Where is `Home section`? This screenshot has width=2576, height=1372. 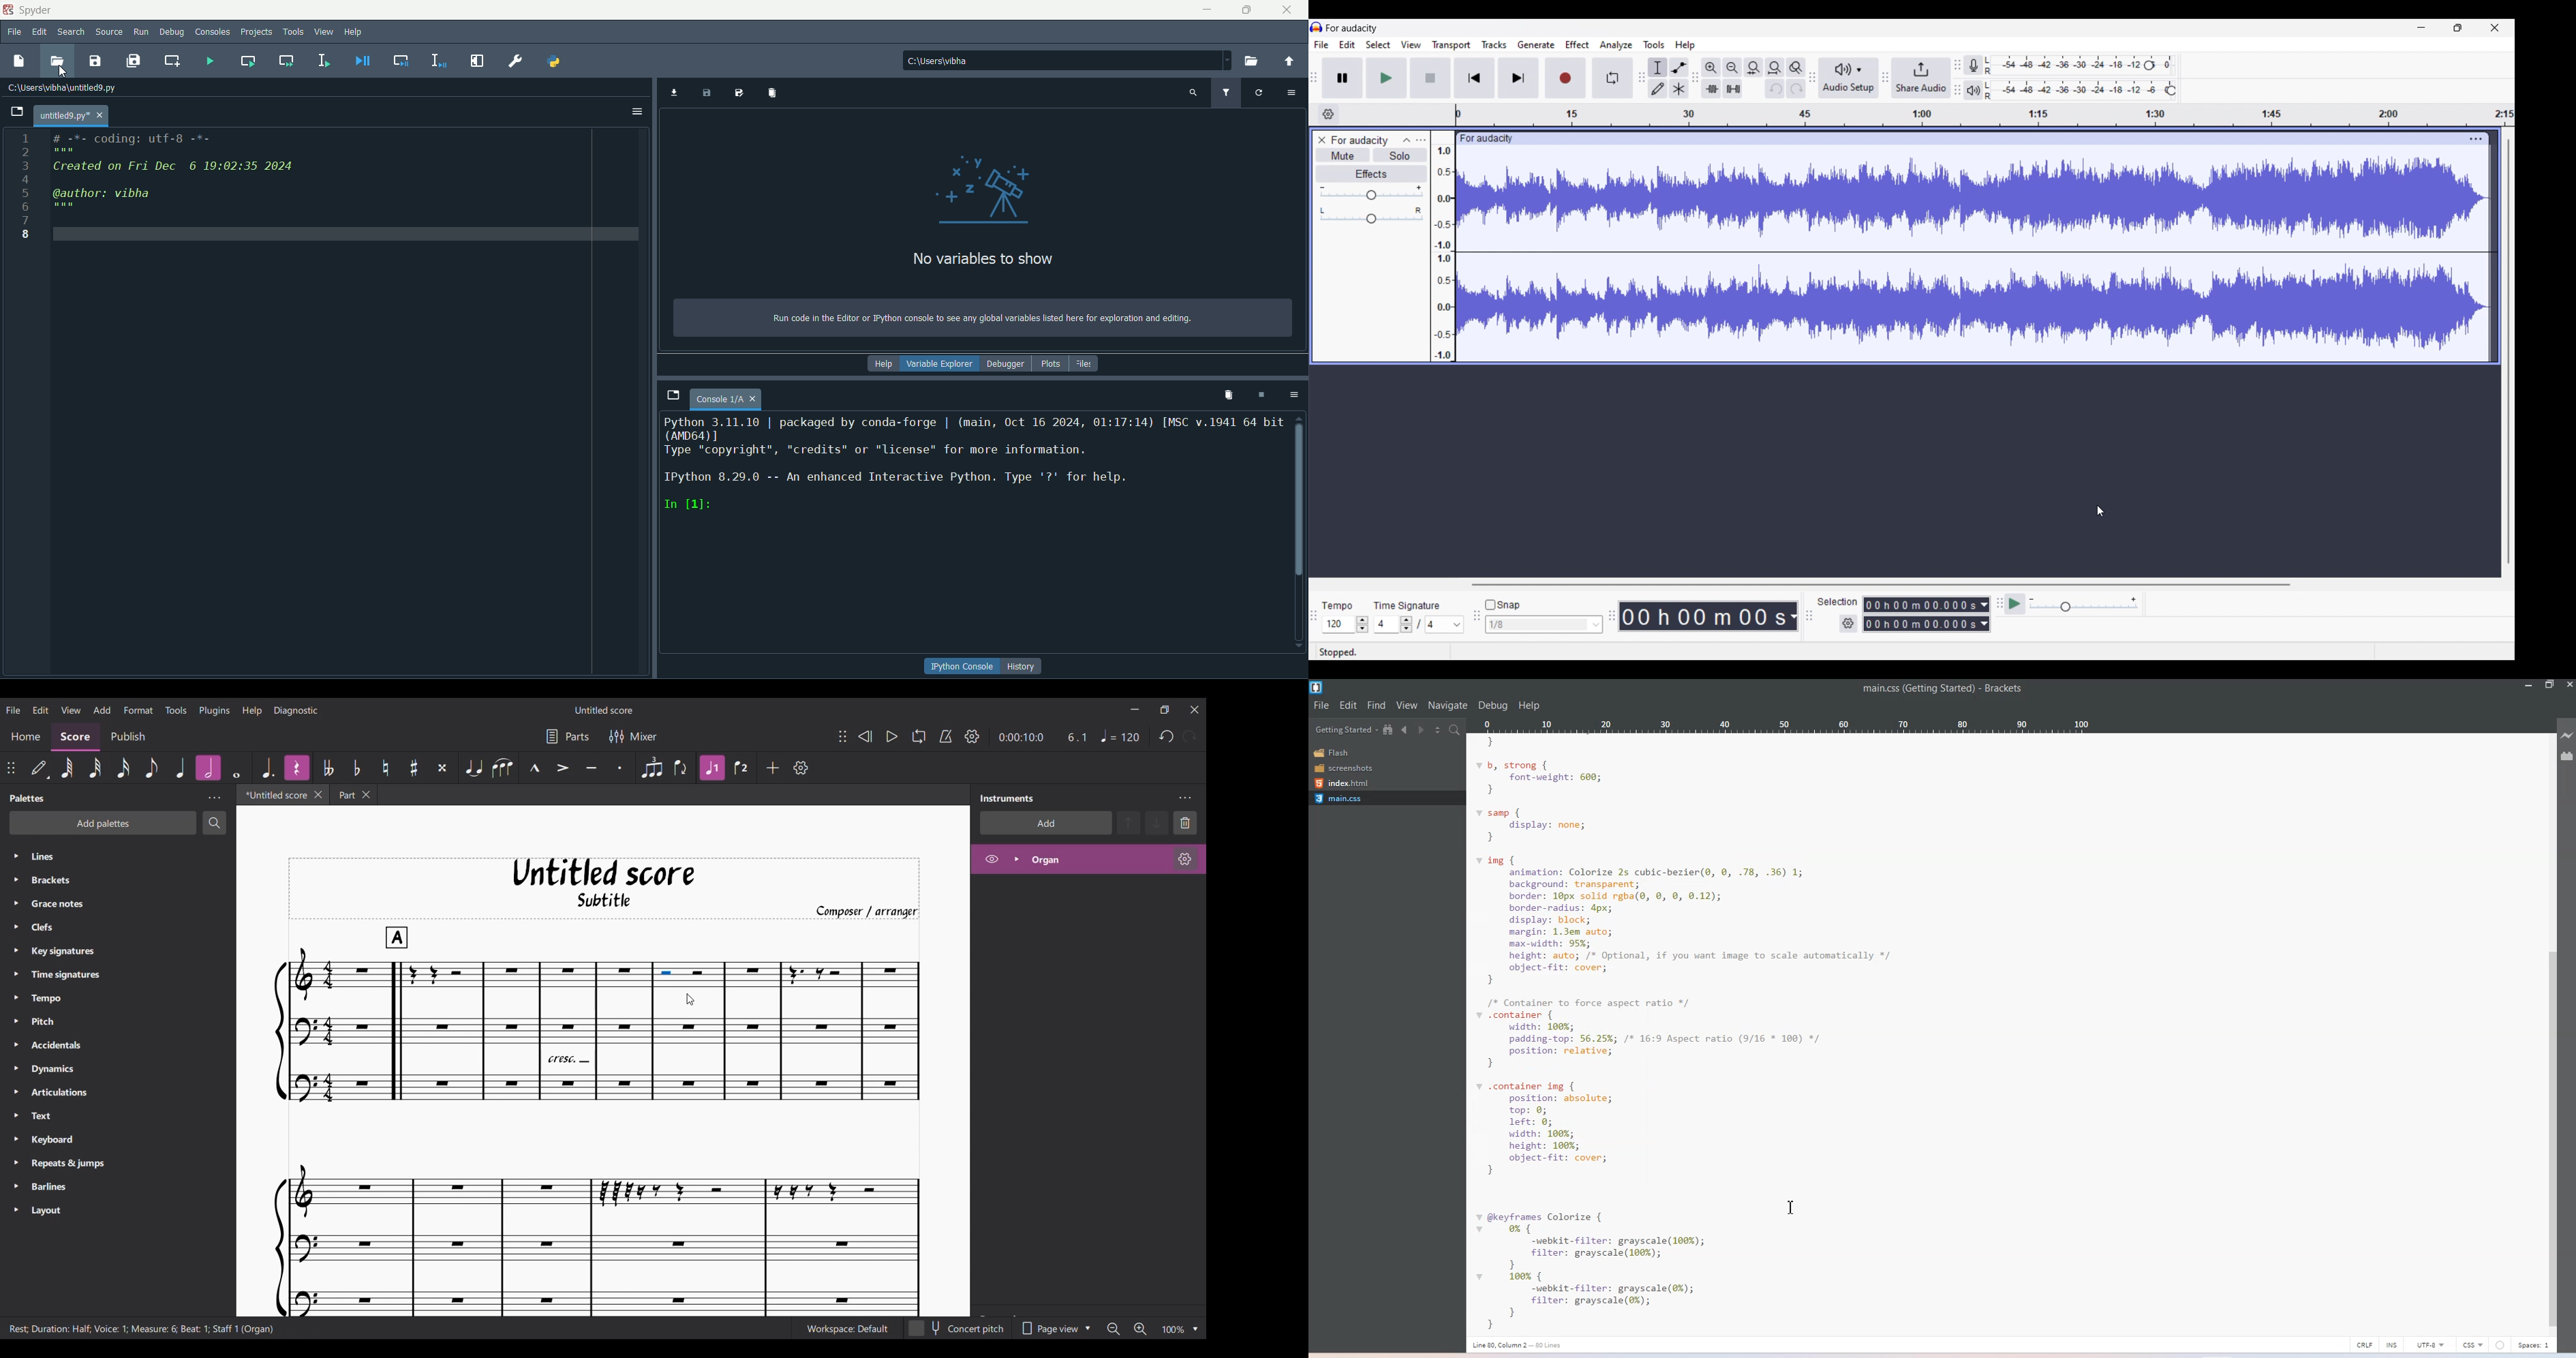
Home section is located at coordinates (26, 736).